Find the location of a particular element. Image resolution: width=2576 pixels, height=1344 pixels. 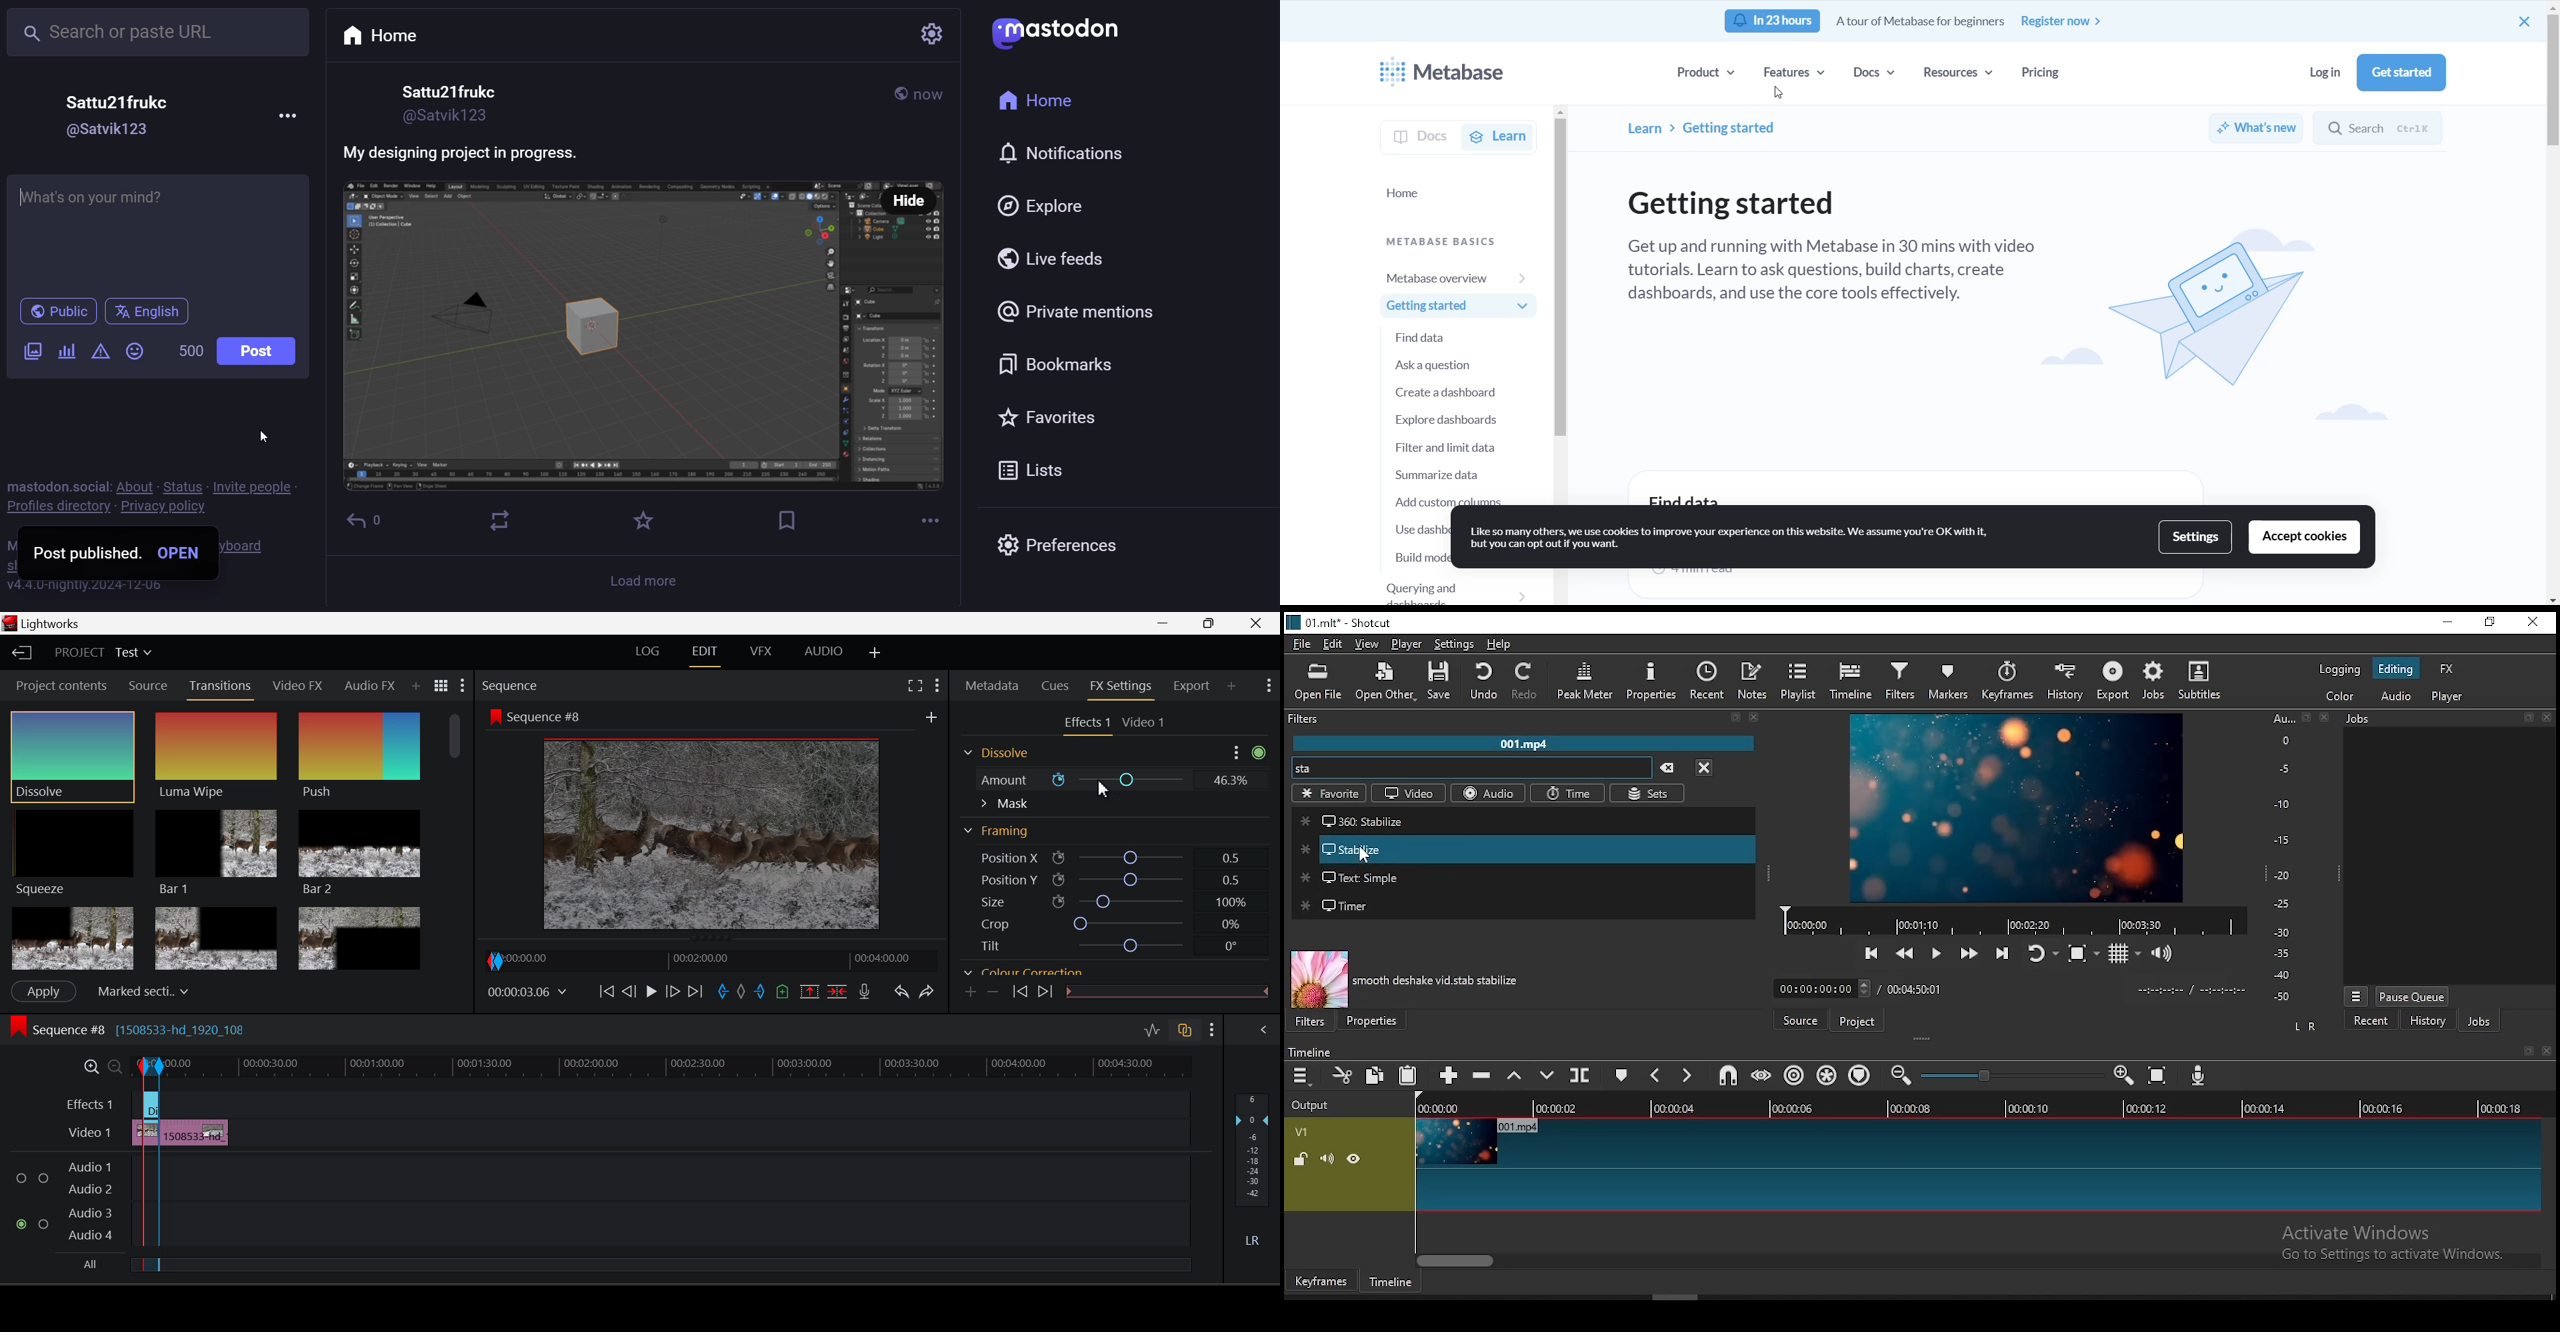

Box 3 is located at coordinates (361, 936).